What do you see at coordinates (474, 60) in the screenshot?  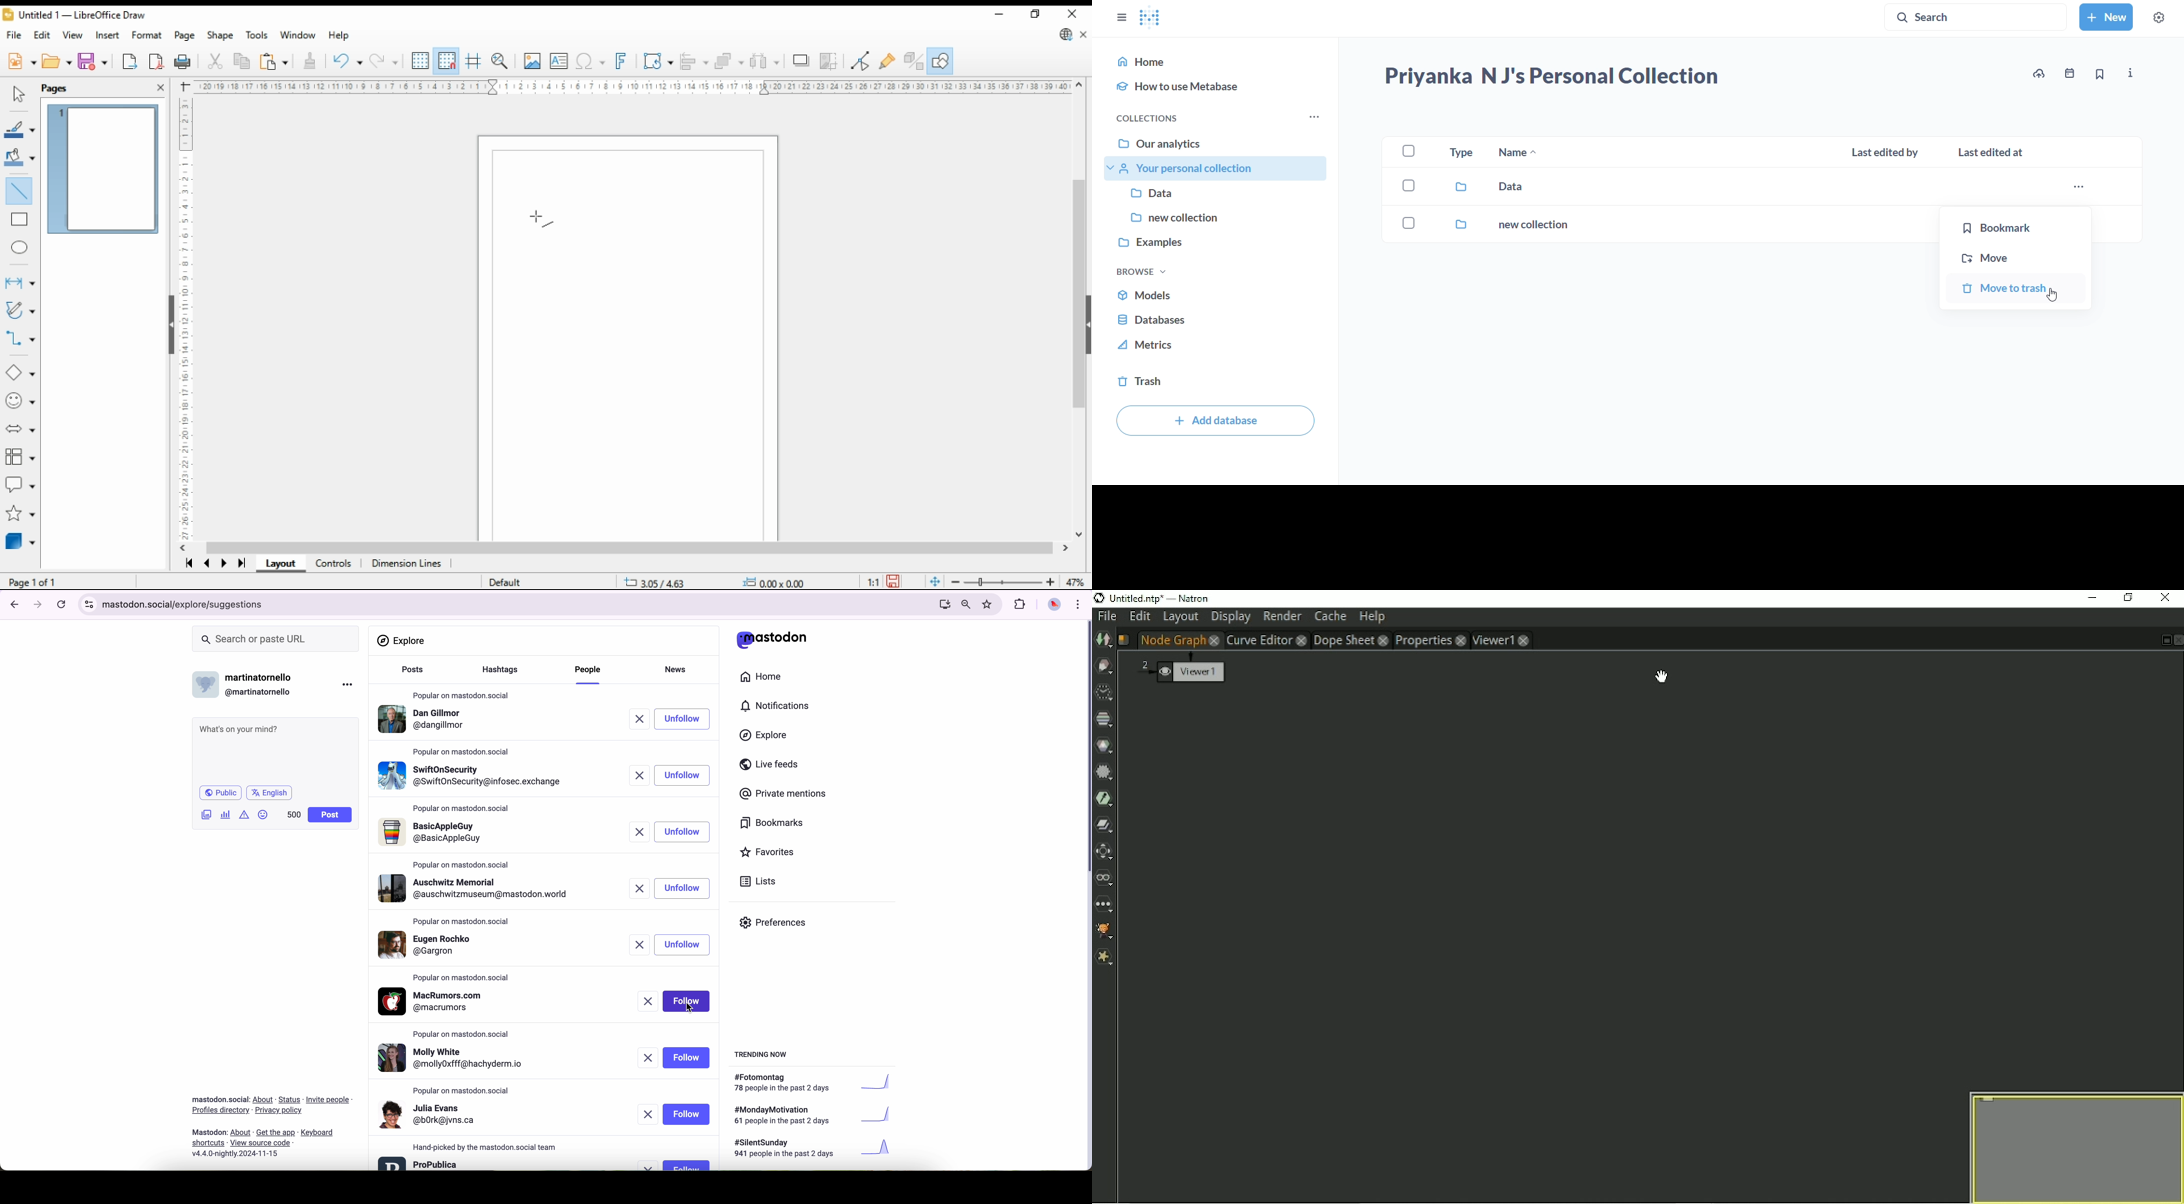 I see `helplines for moving` at bounding box center [474, 60].